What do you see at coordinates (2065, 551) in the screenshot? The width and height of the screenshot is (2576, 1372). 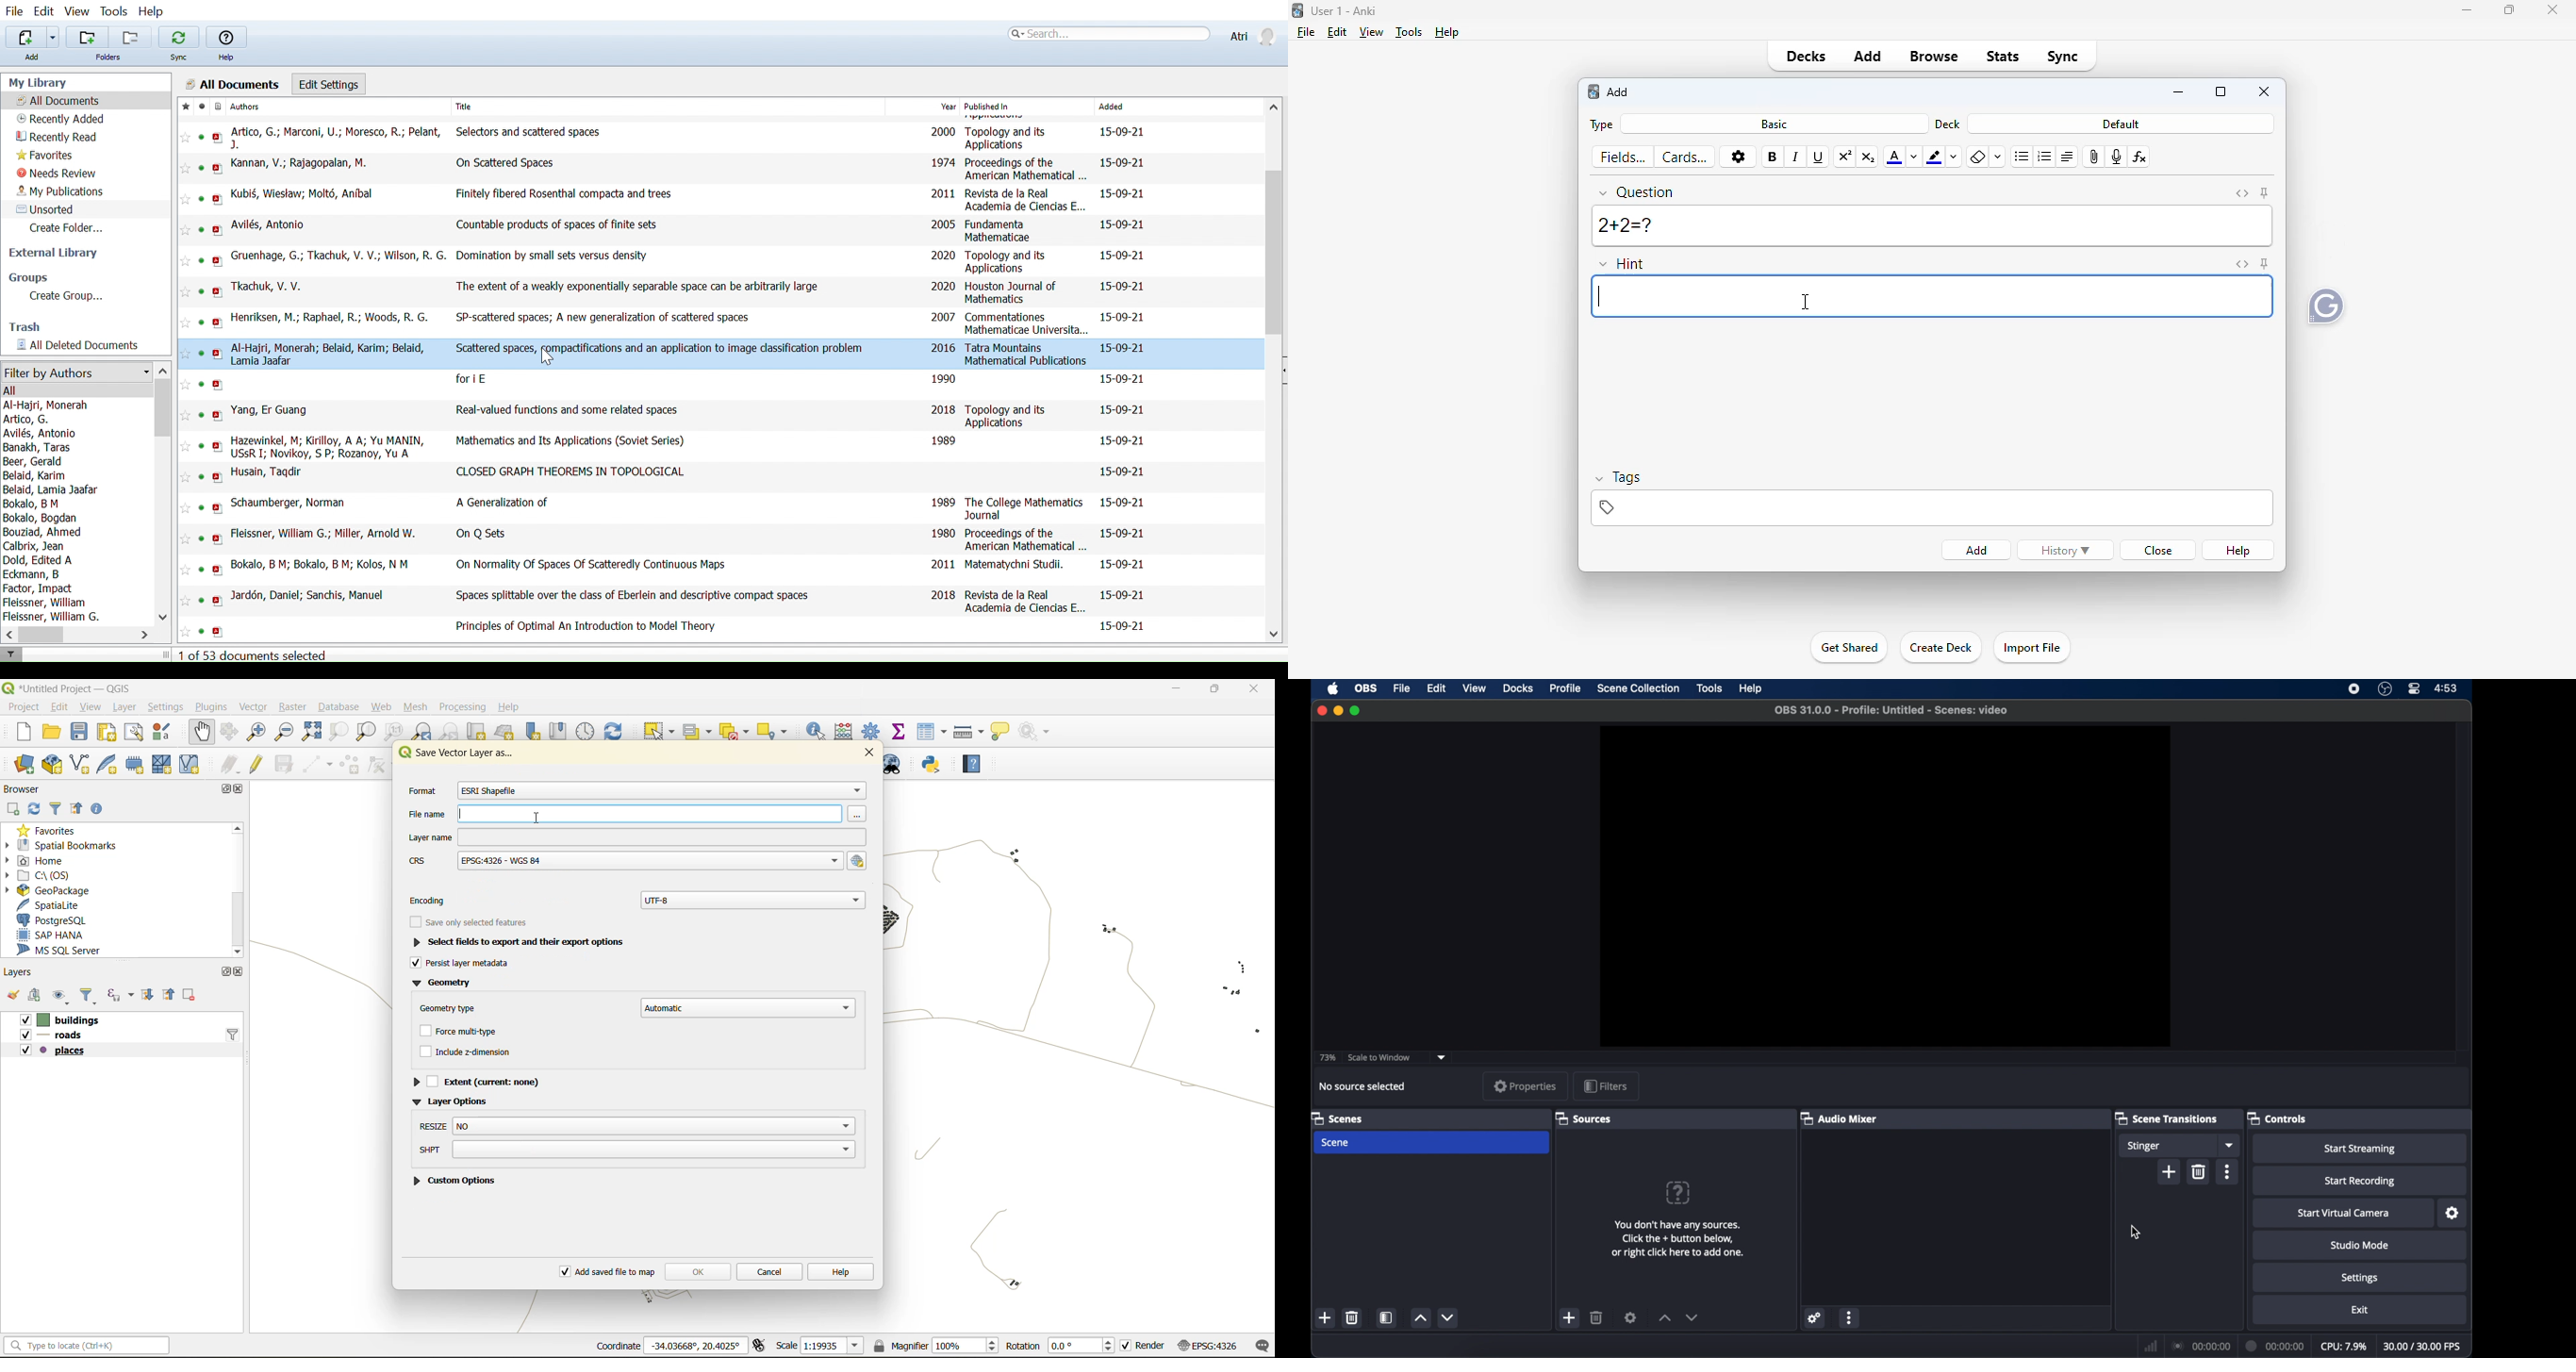 I see `history` at bounding box center [2065, 551].